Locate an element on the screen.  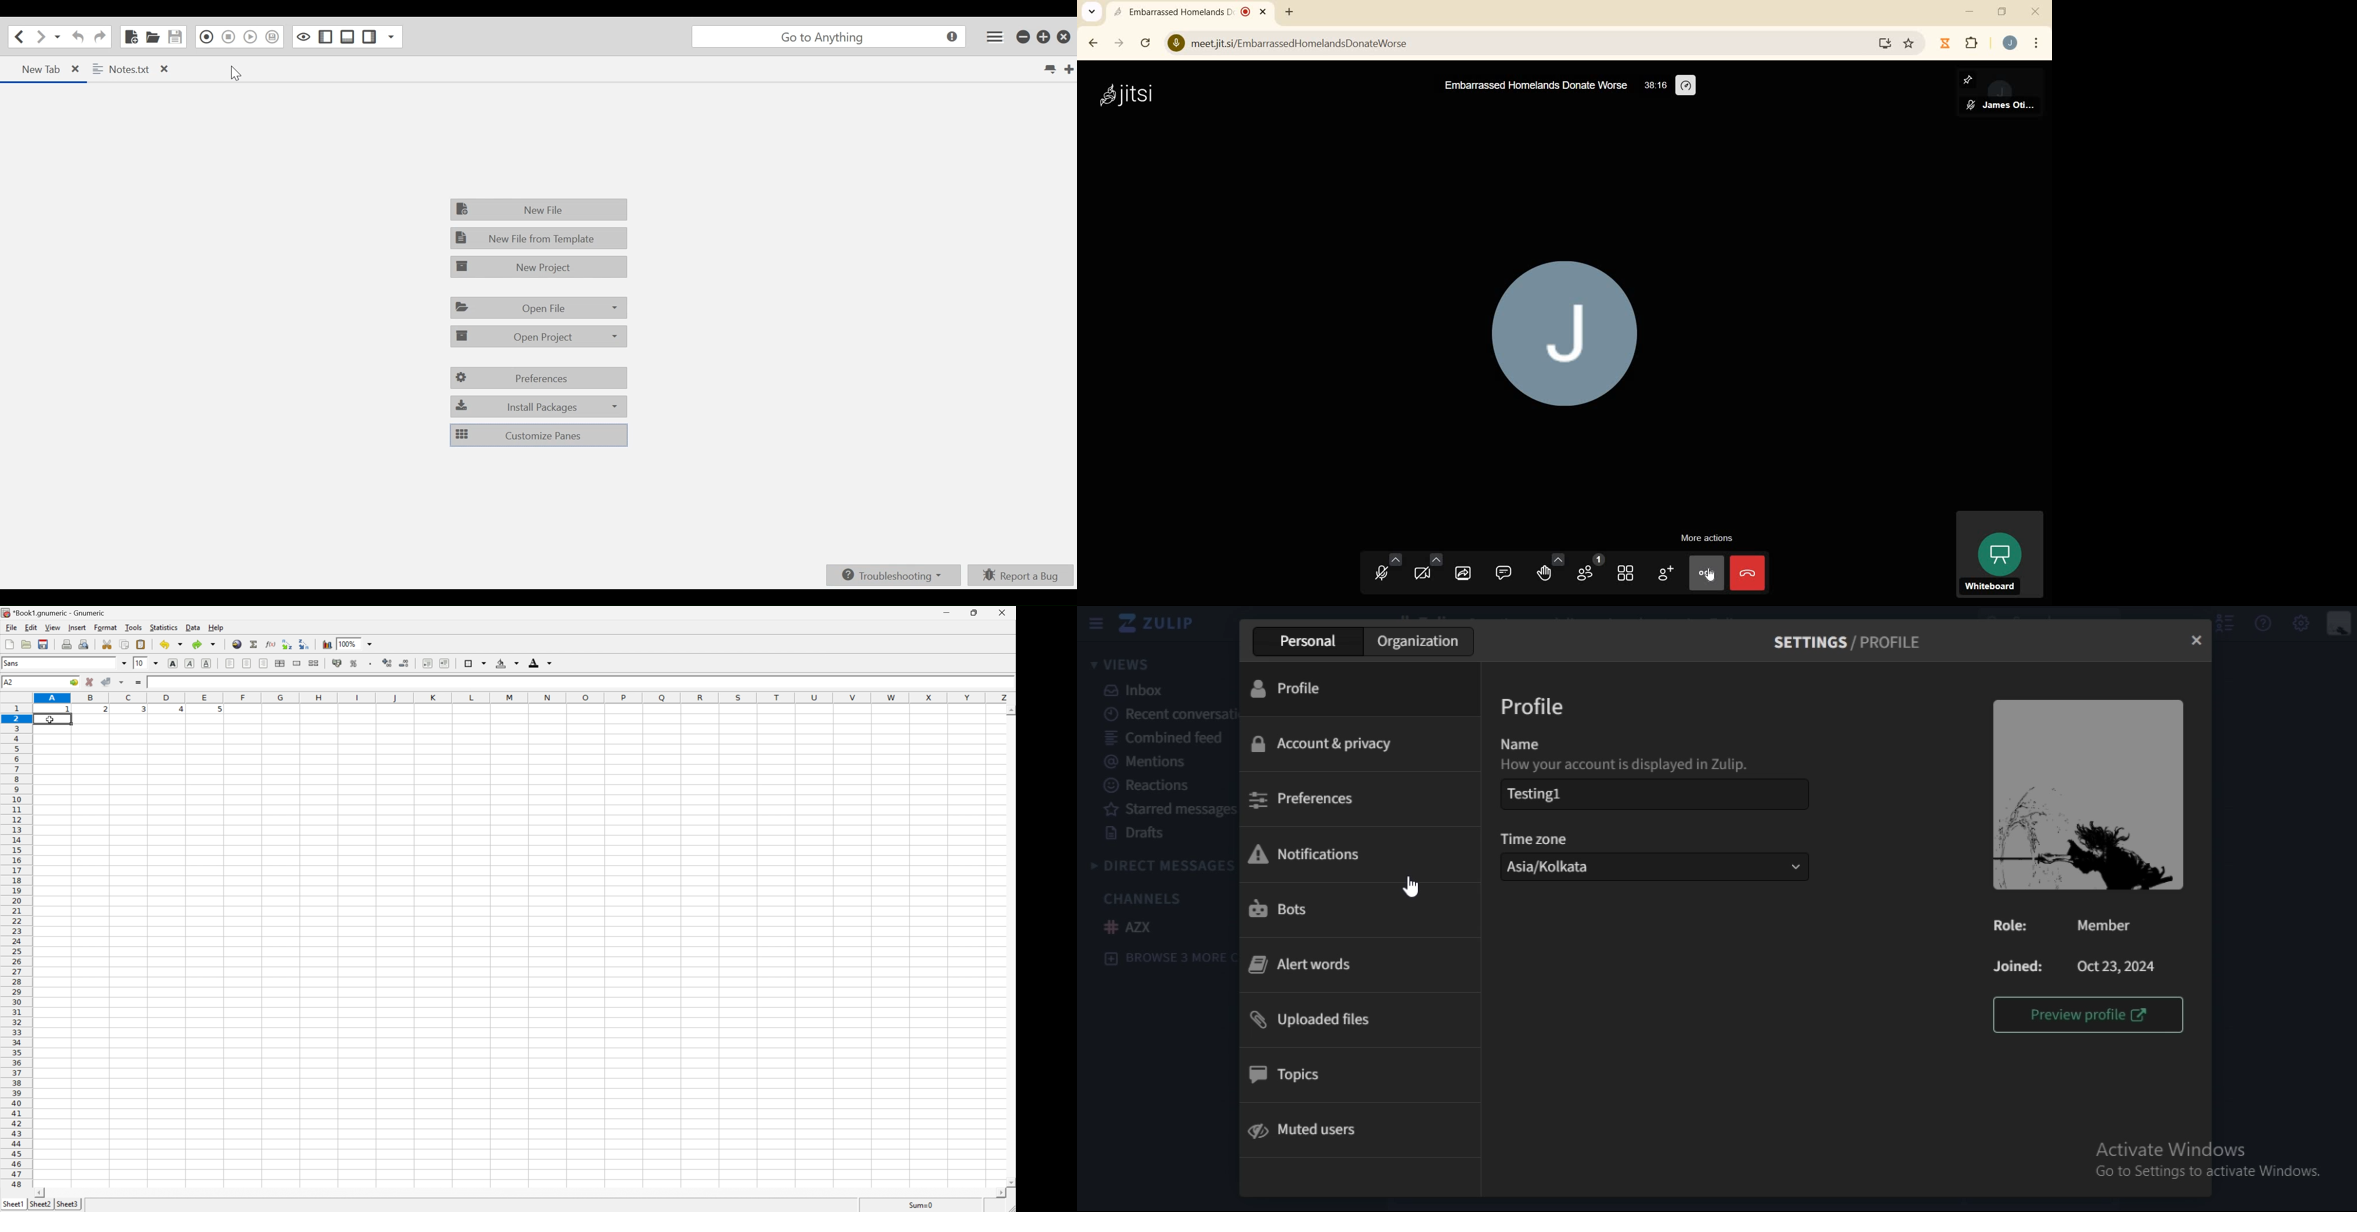
borders is located at coordinates (476, 662).